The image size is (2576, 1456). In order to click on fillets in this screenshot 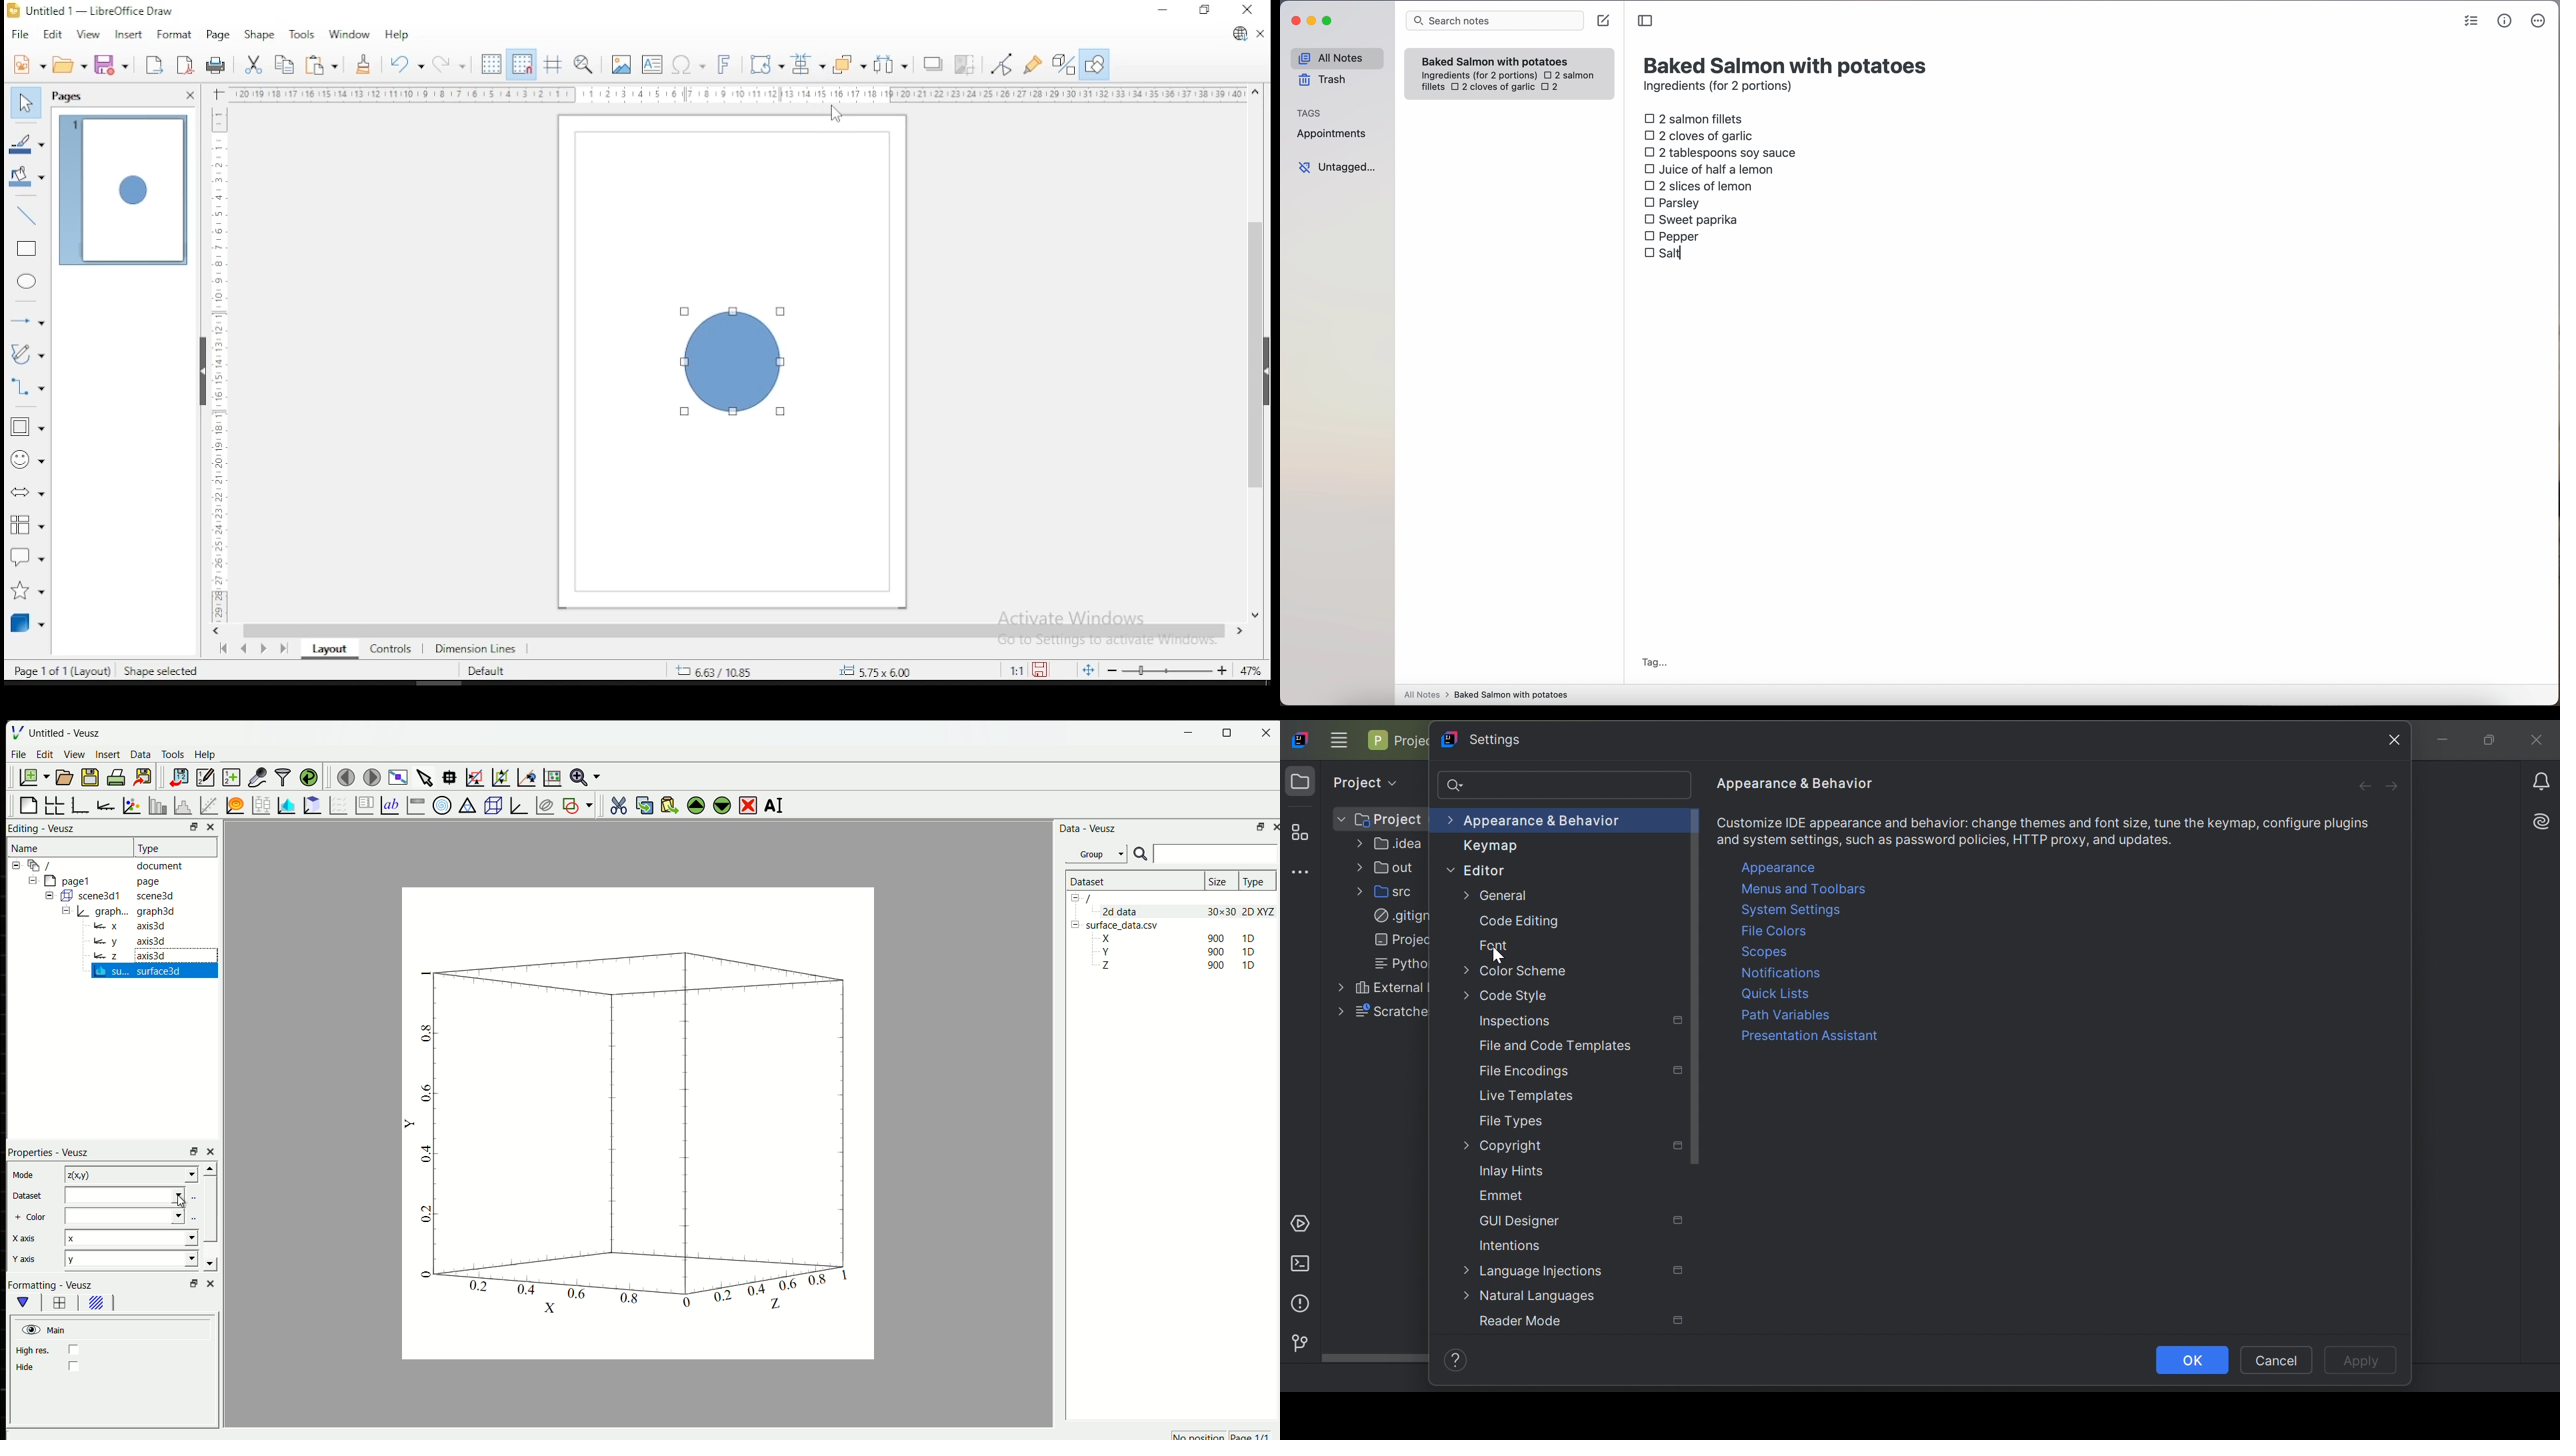, I will do `click(1434, 87)`.